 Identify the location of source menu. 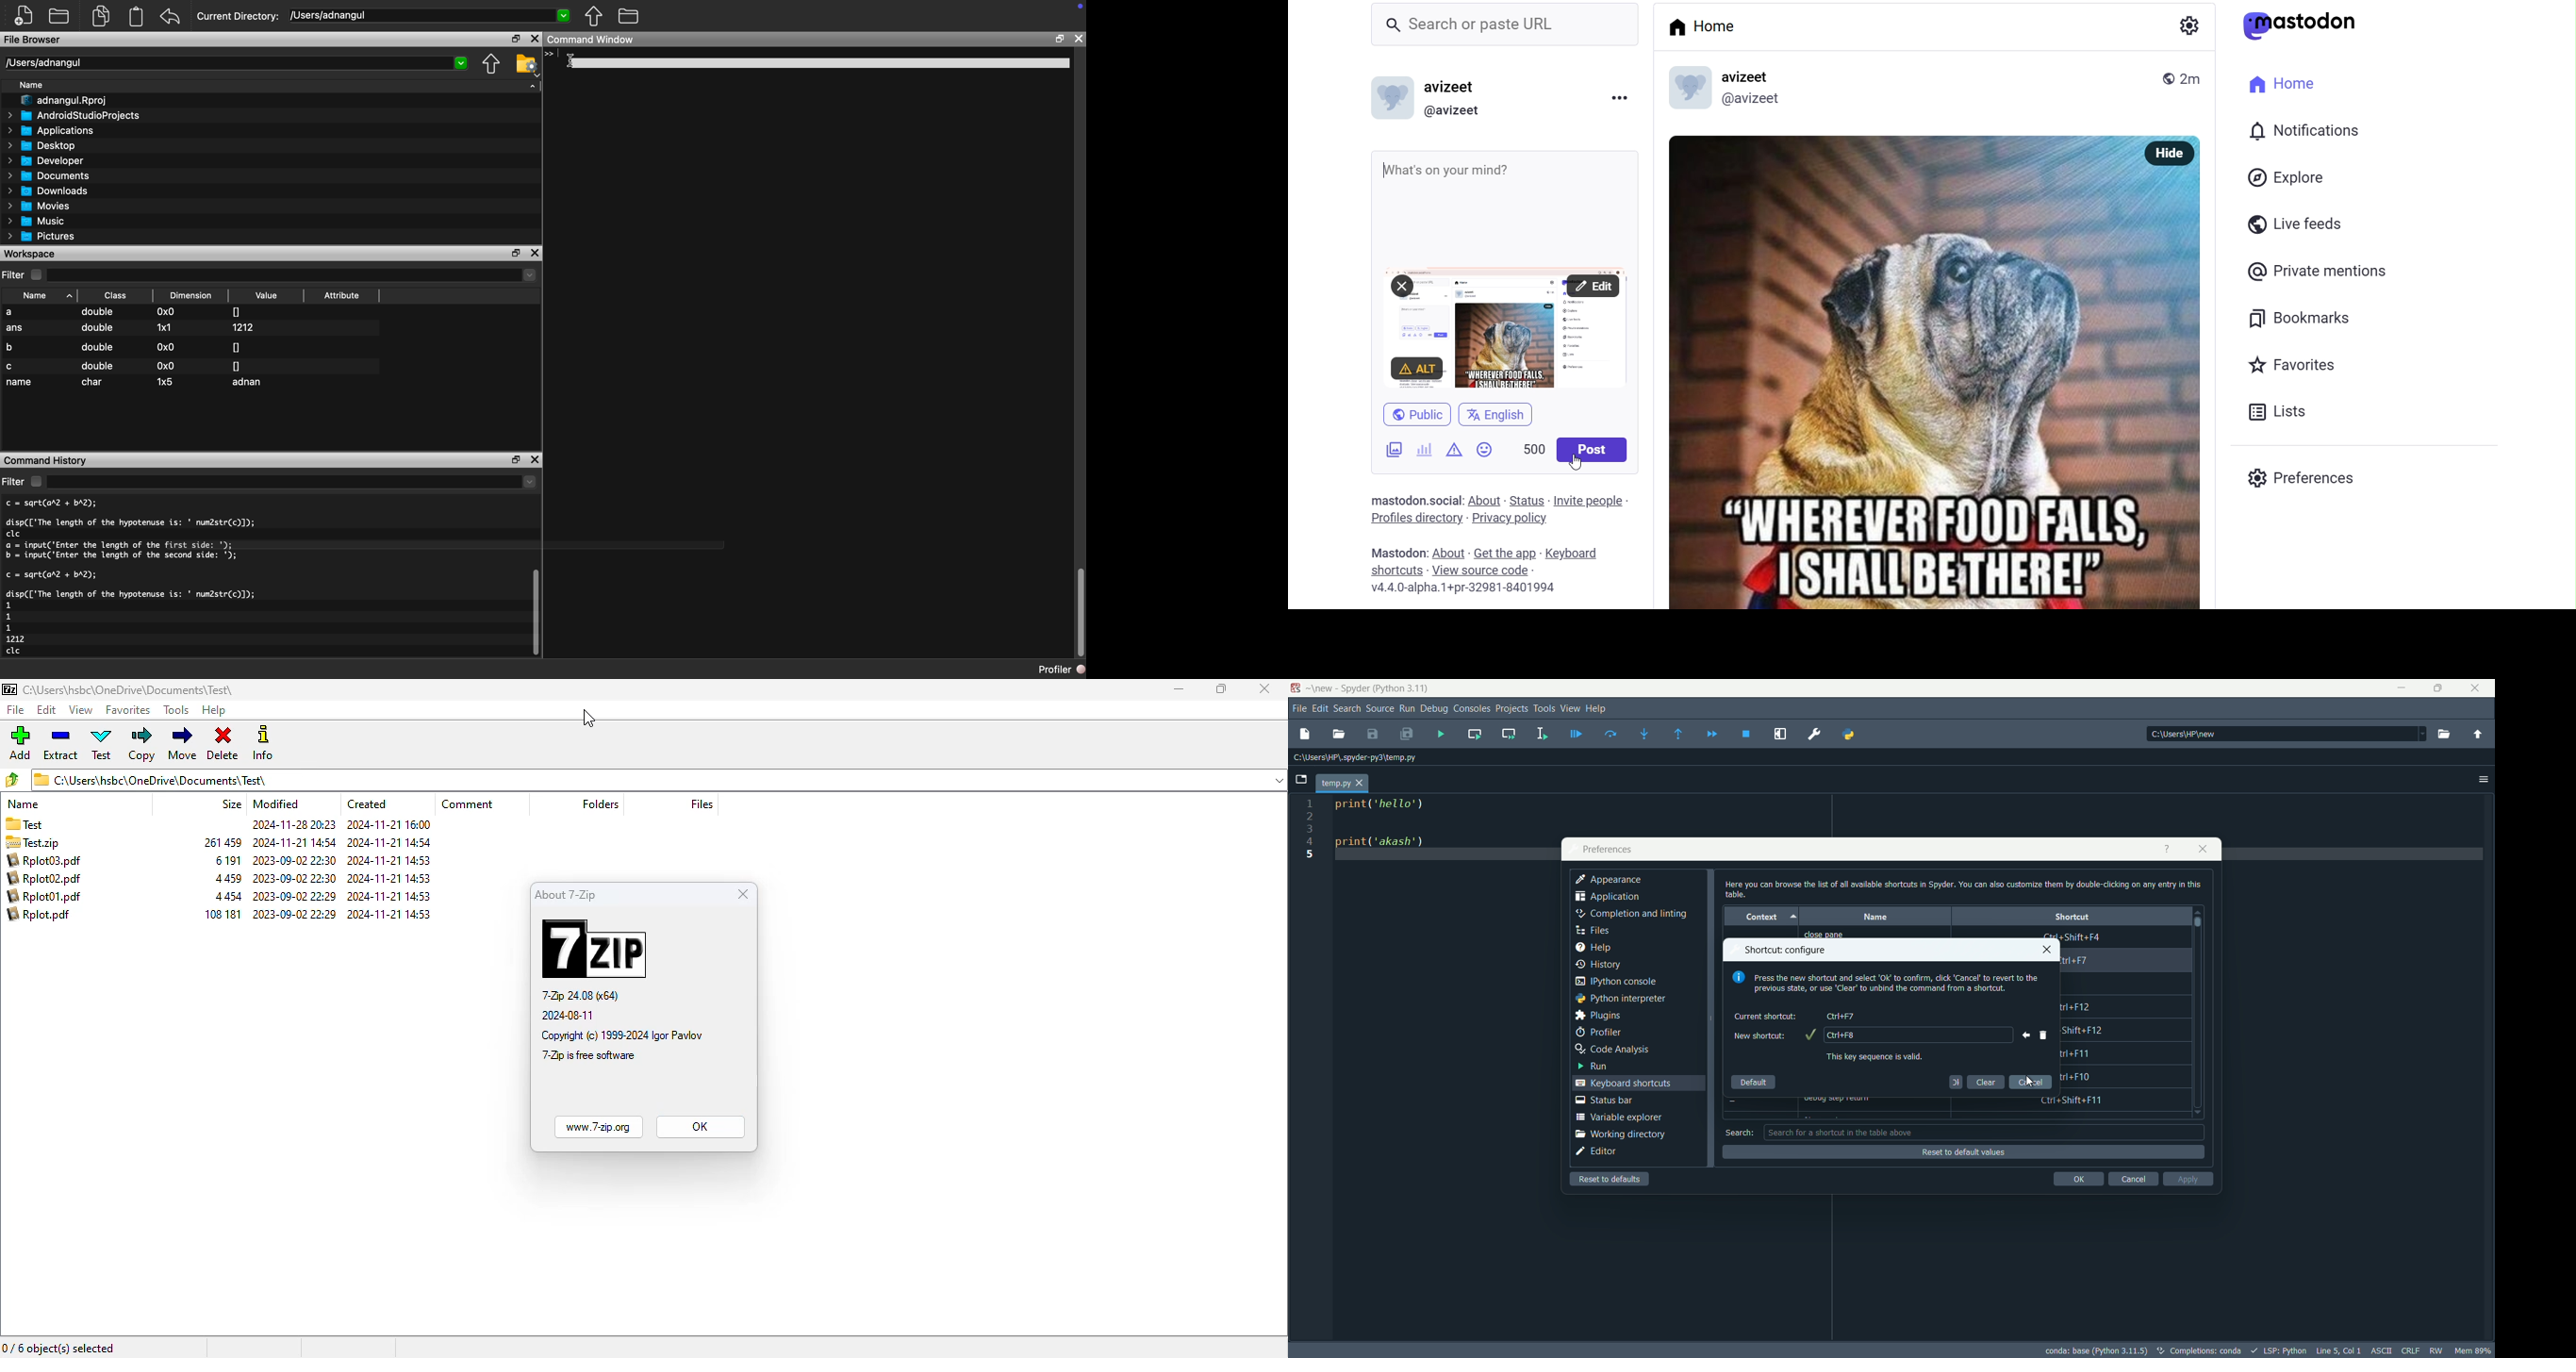
(1381, 709).